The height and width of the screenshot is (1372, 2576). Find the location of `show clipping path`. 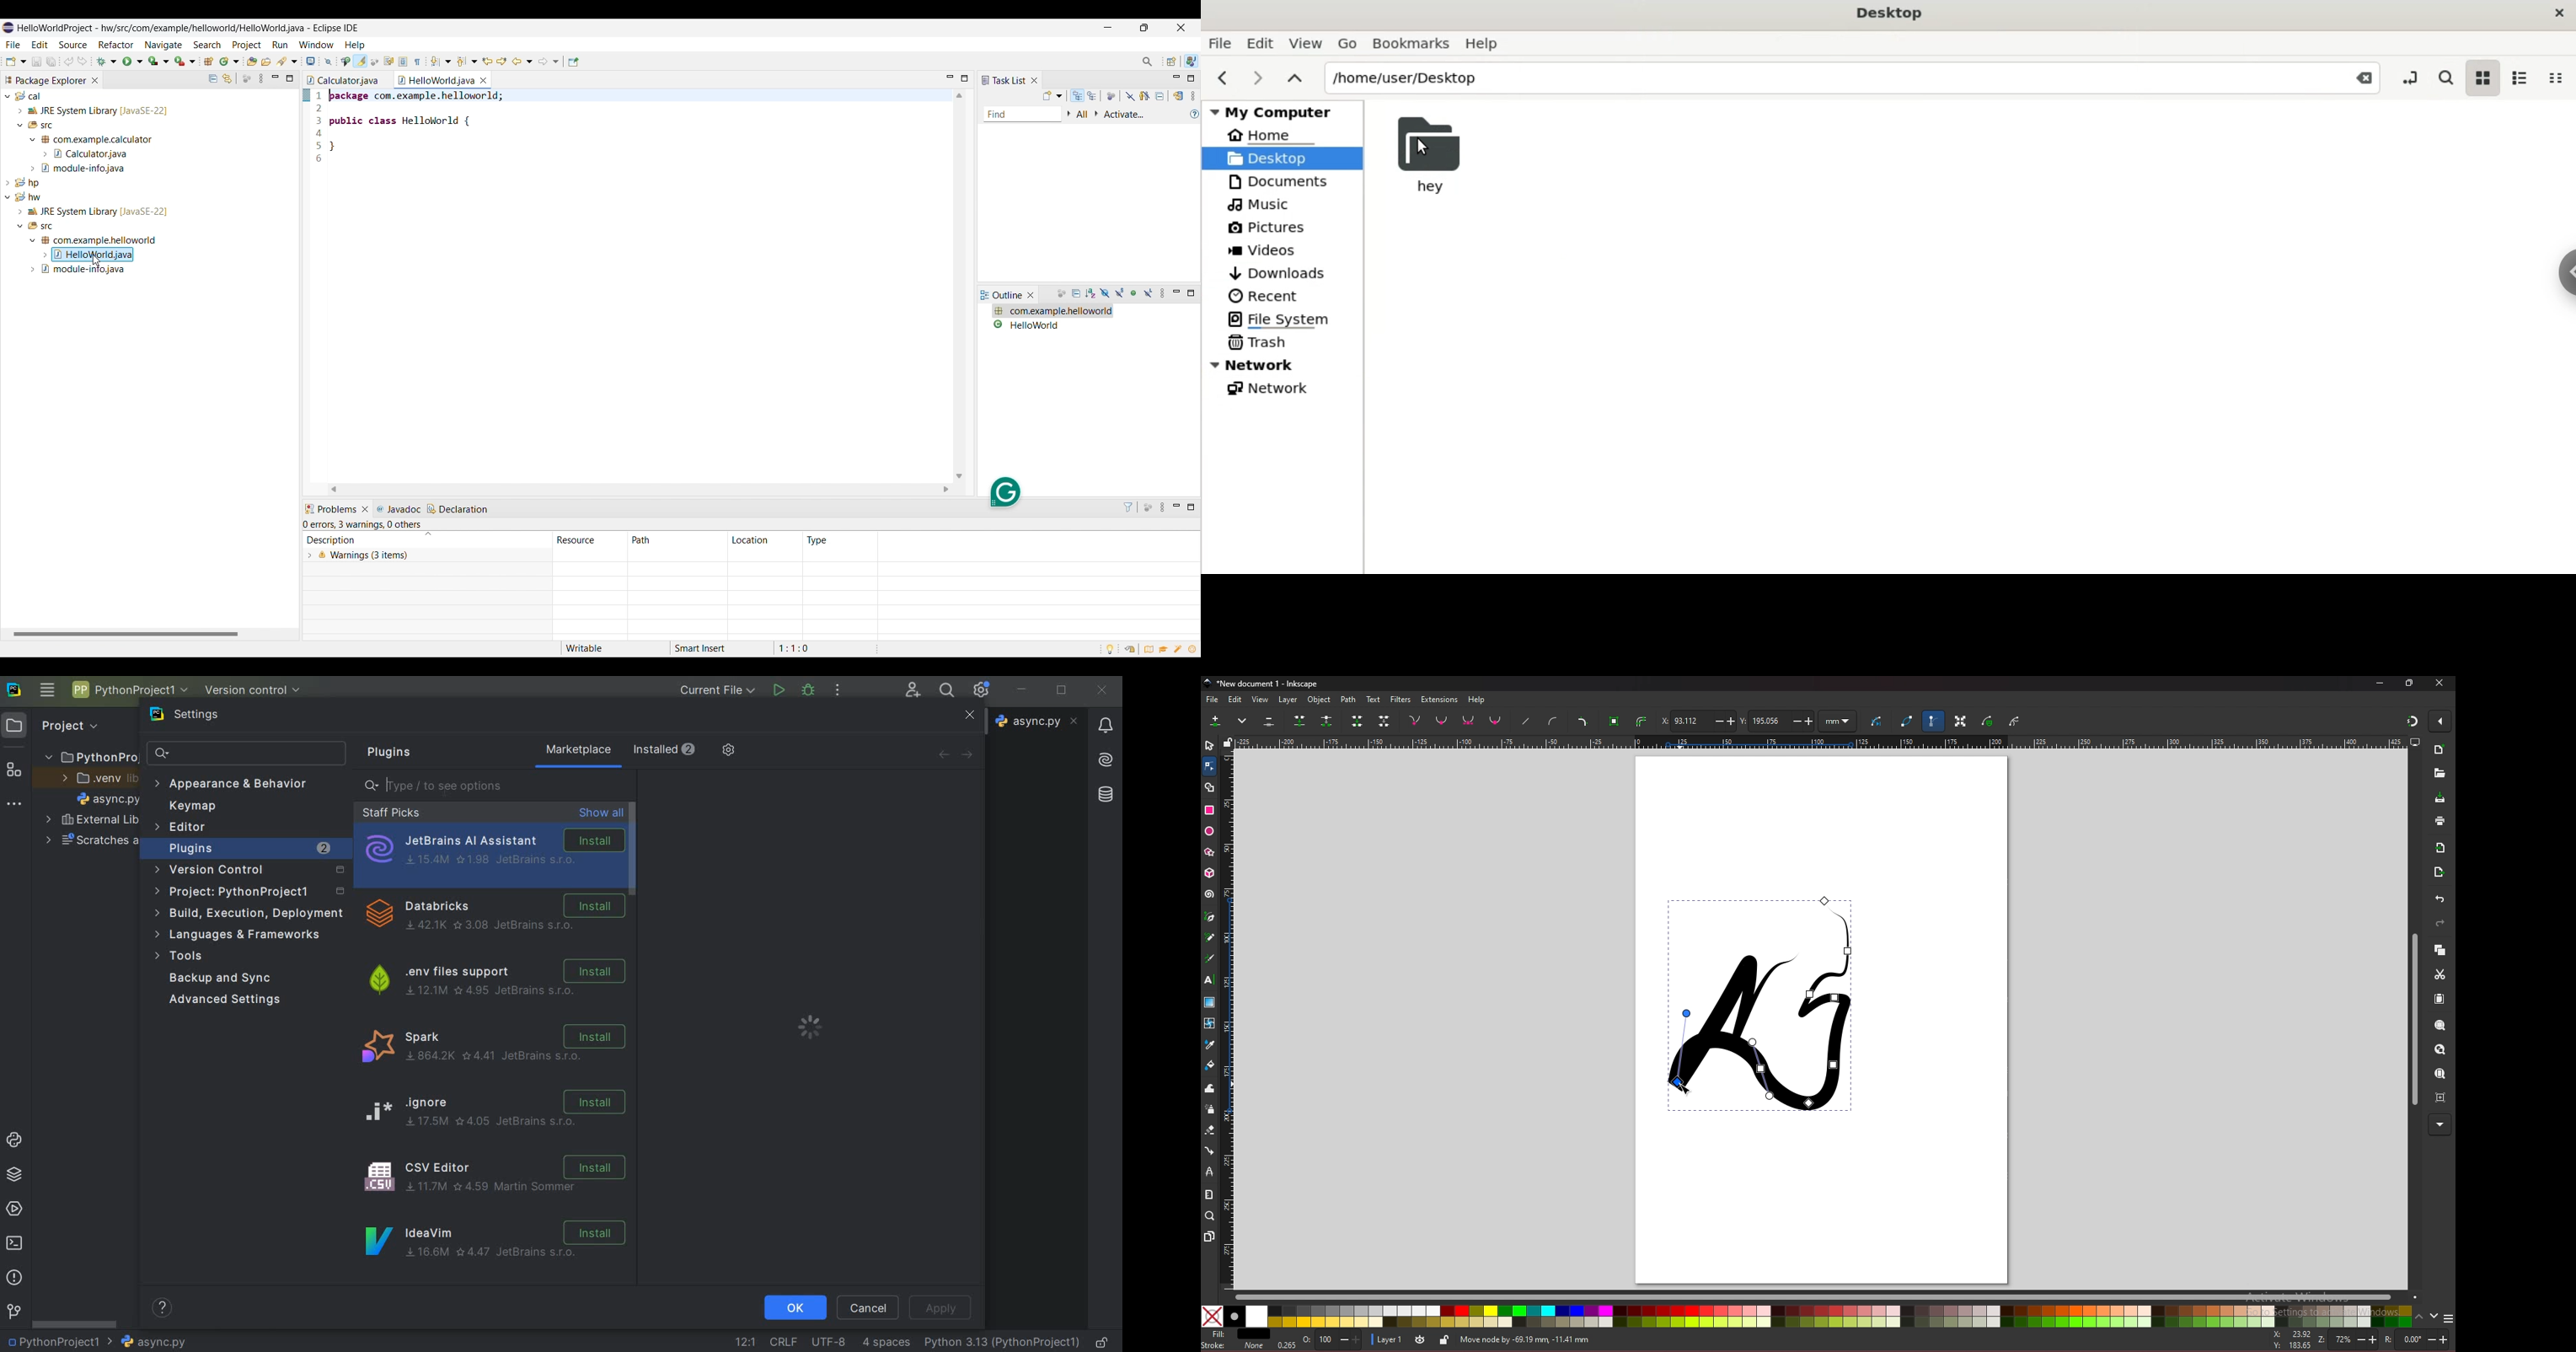

show clipping path is located at coordinates (2015, 722).